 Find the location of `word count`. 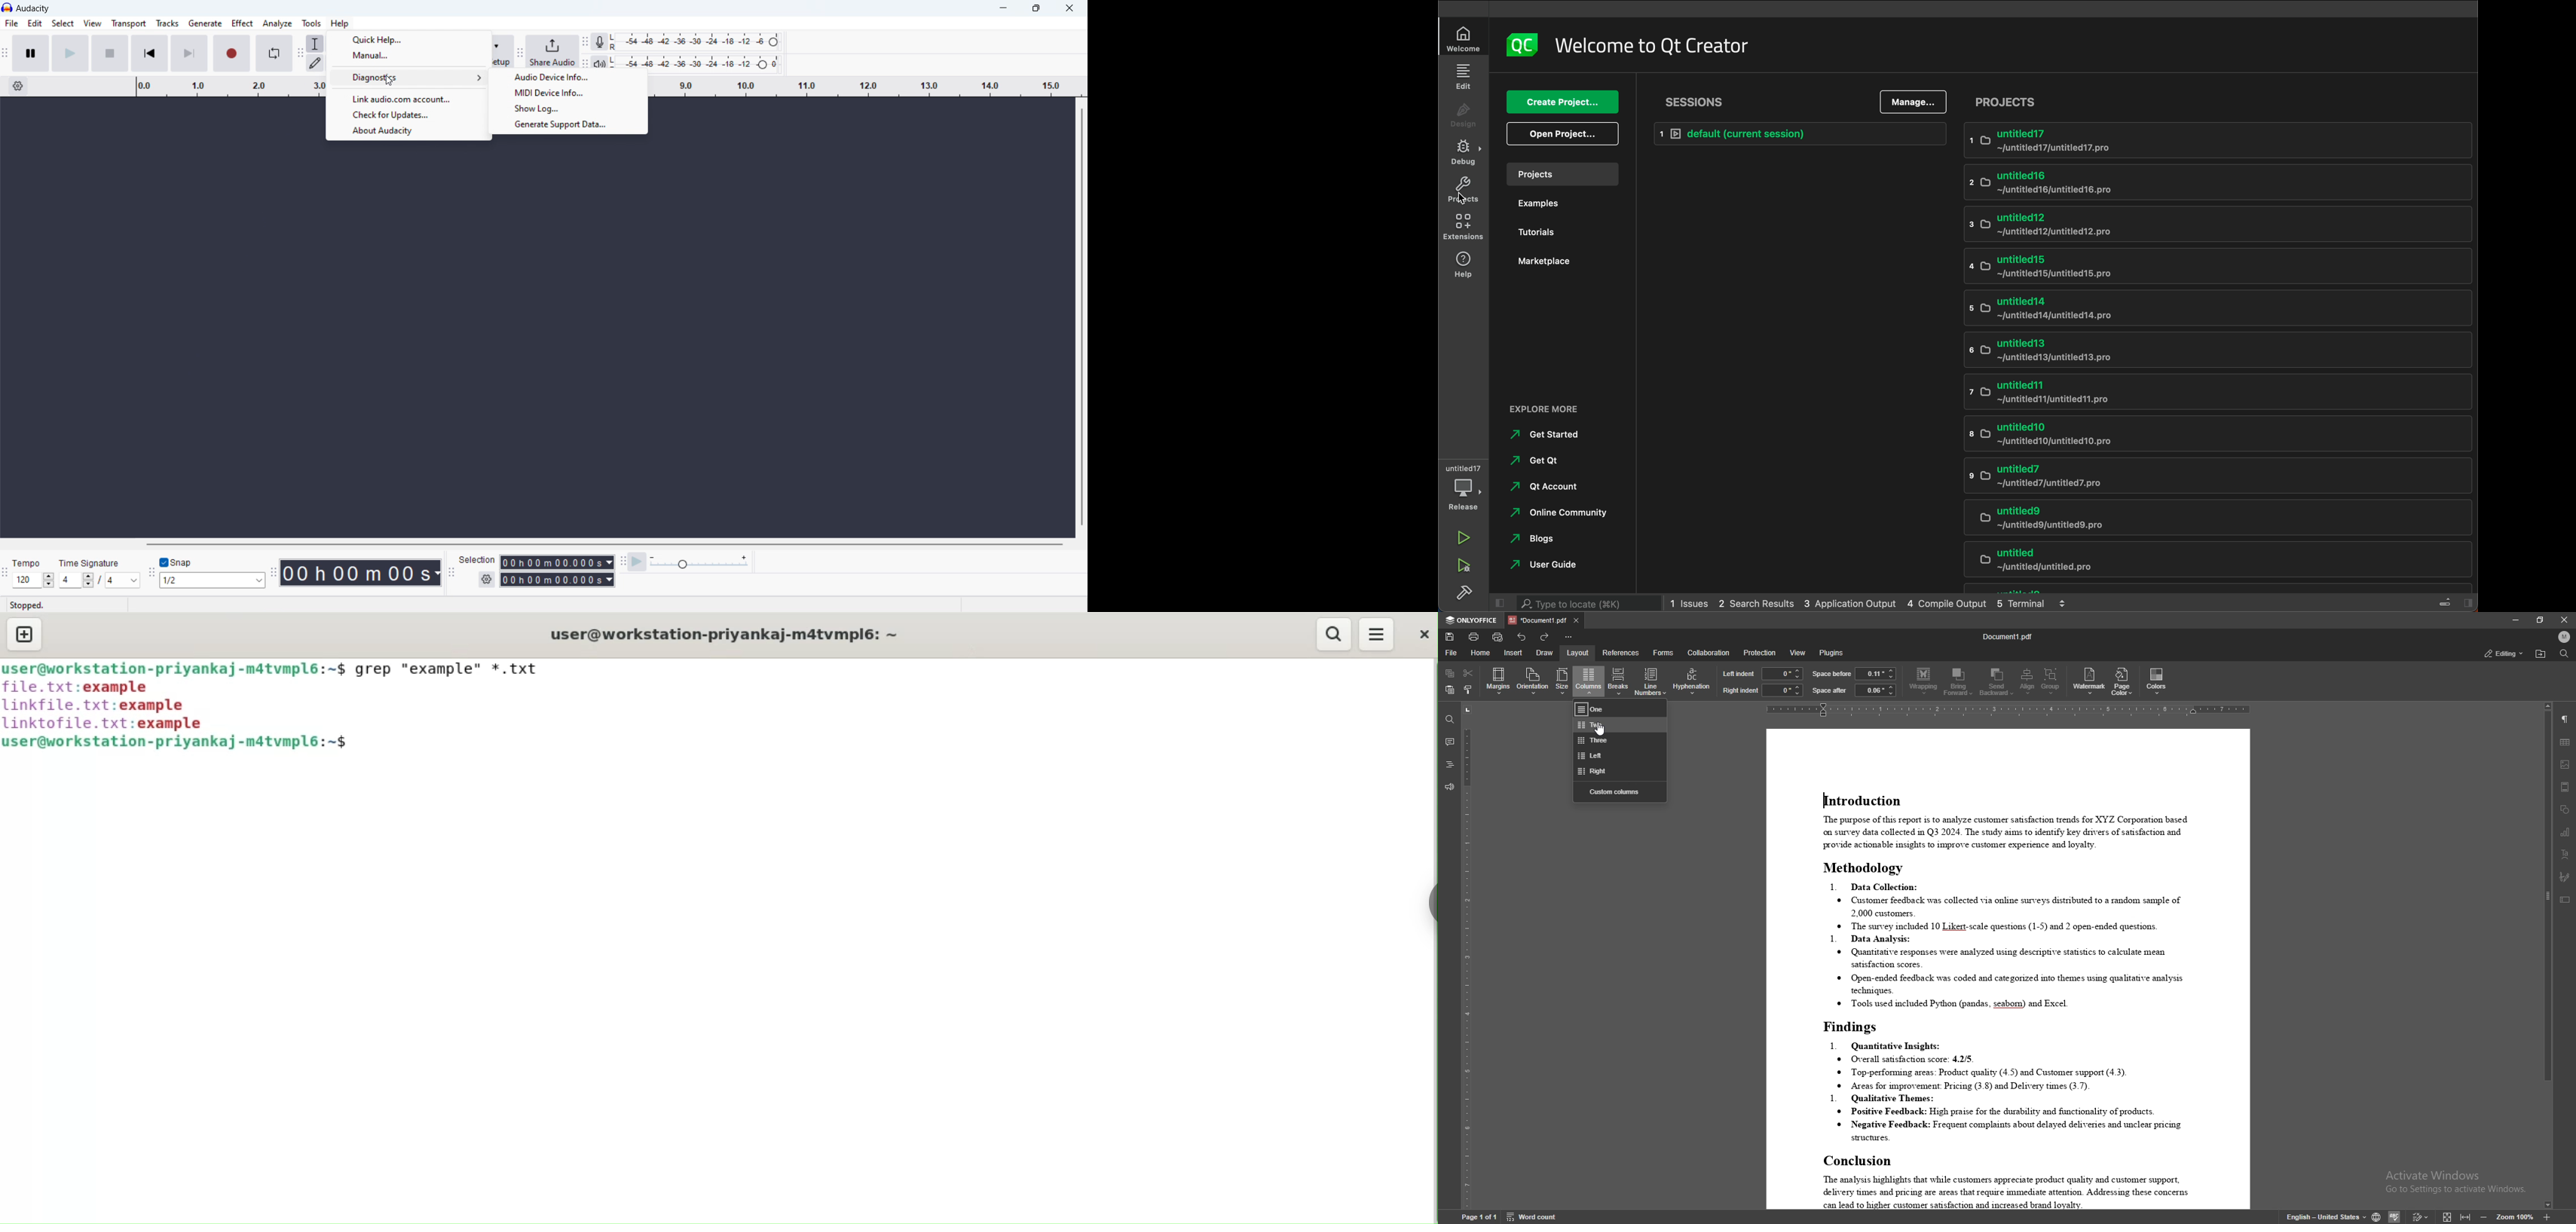

word count is located at coordinates (1531, 1216).